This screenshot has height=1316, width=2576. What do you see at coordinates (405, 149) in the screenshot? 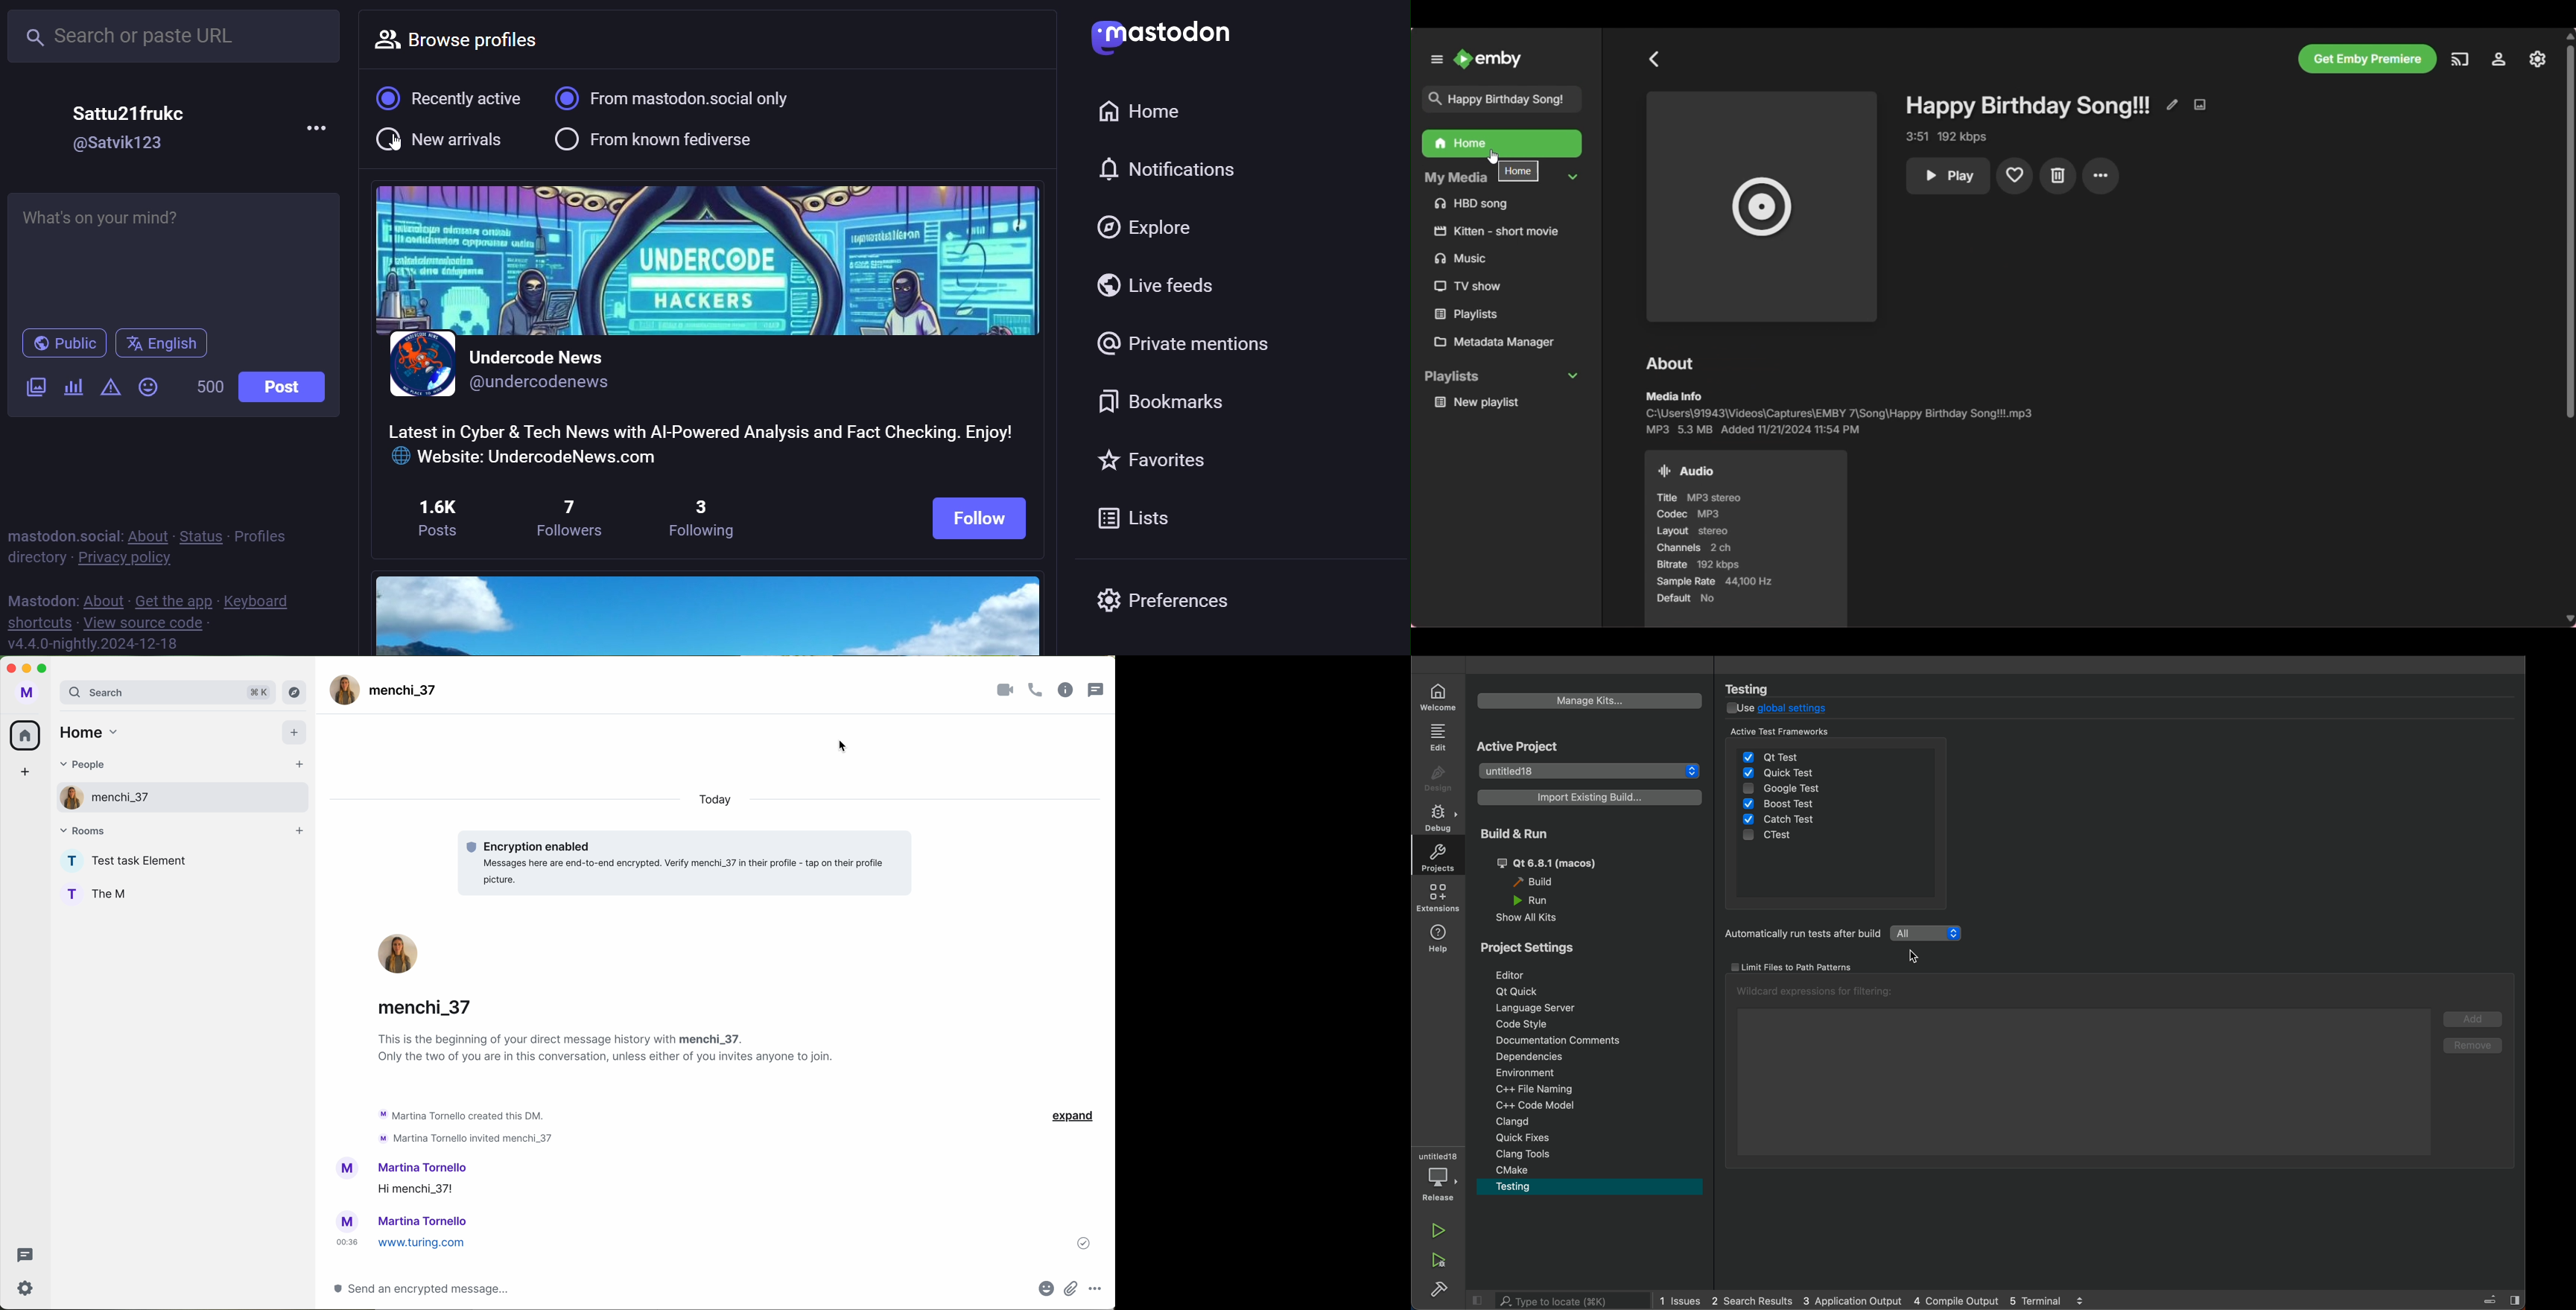
I see `cursor` at bounding box center [405, 149].